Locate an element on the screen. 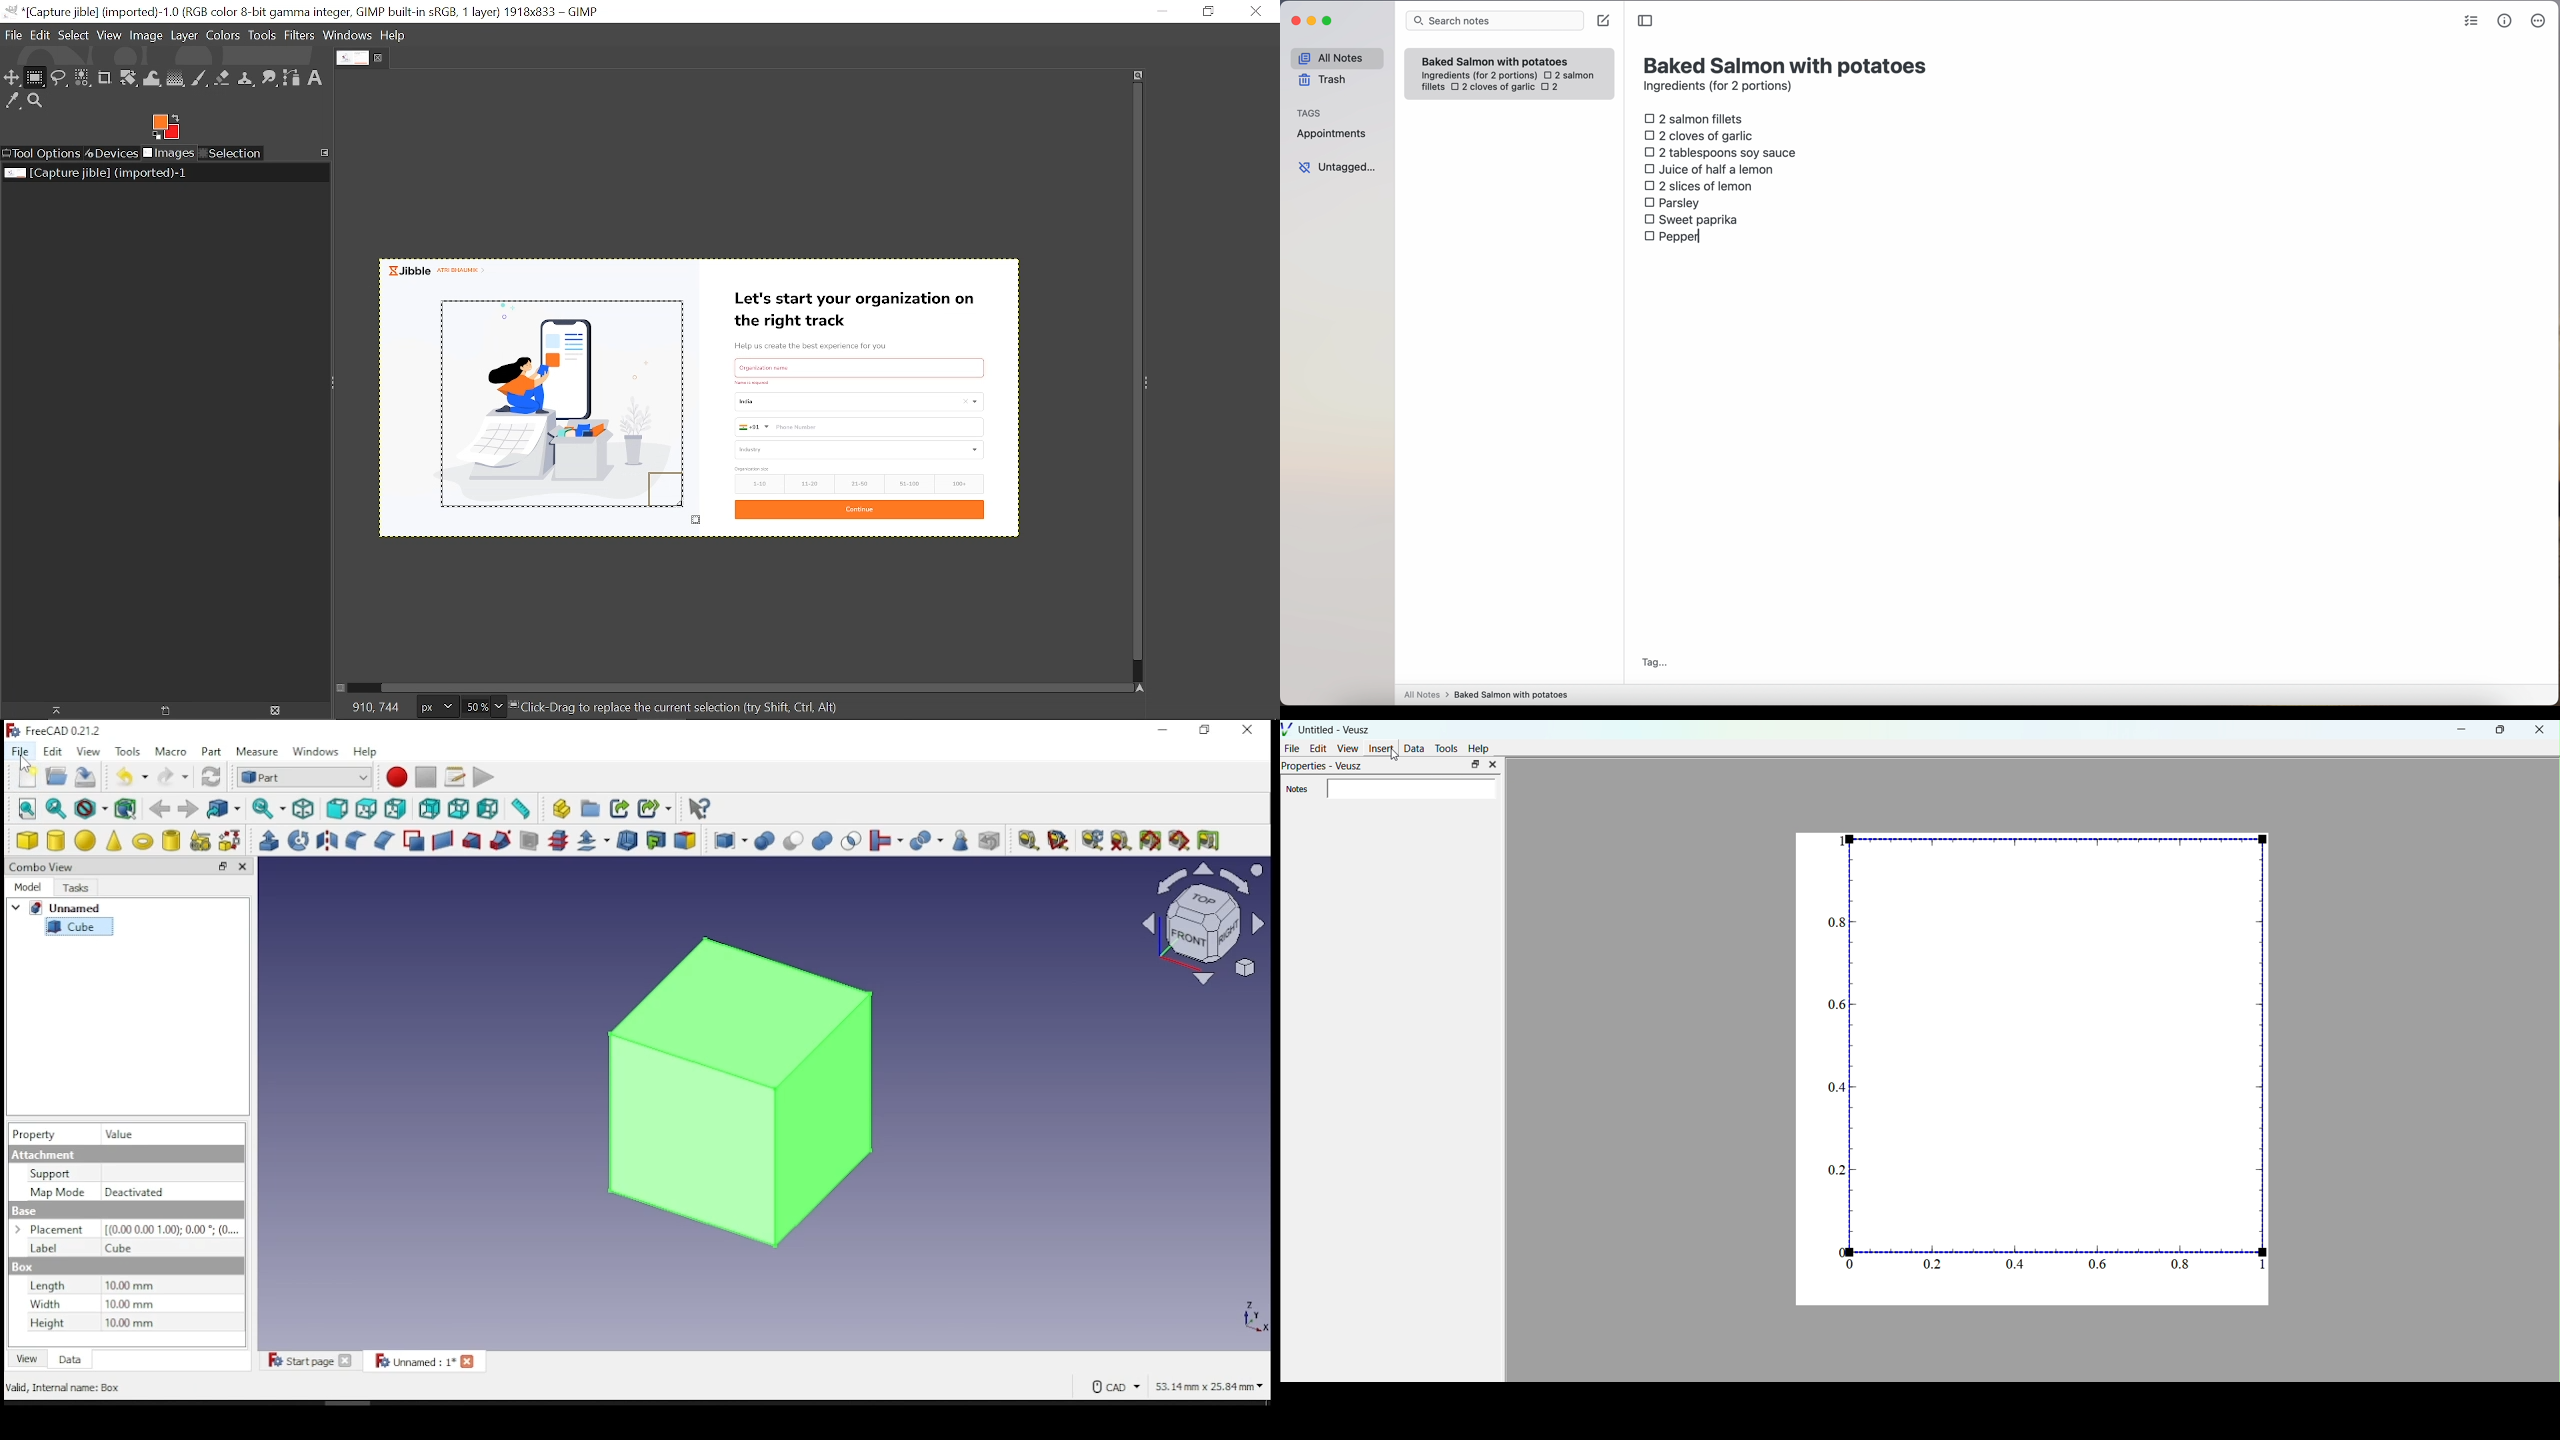 This screenshot has width=2576, height=1456. check list is located at coordinates (2471, 21).